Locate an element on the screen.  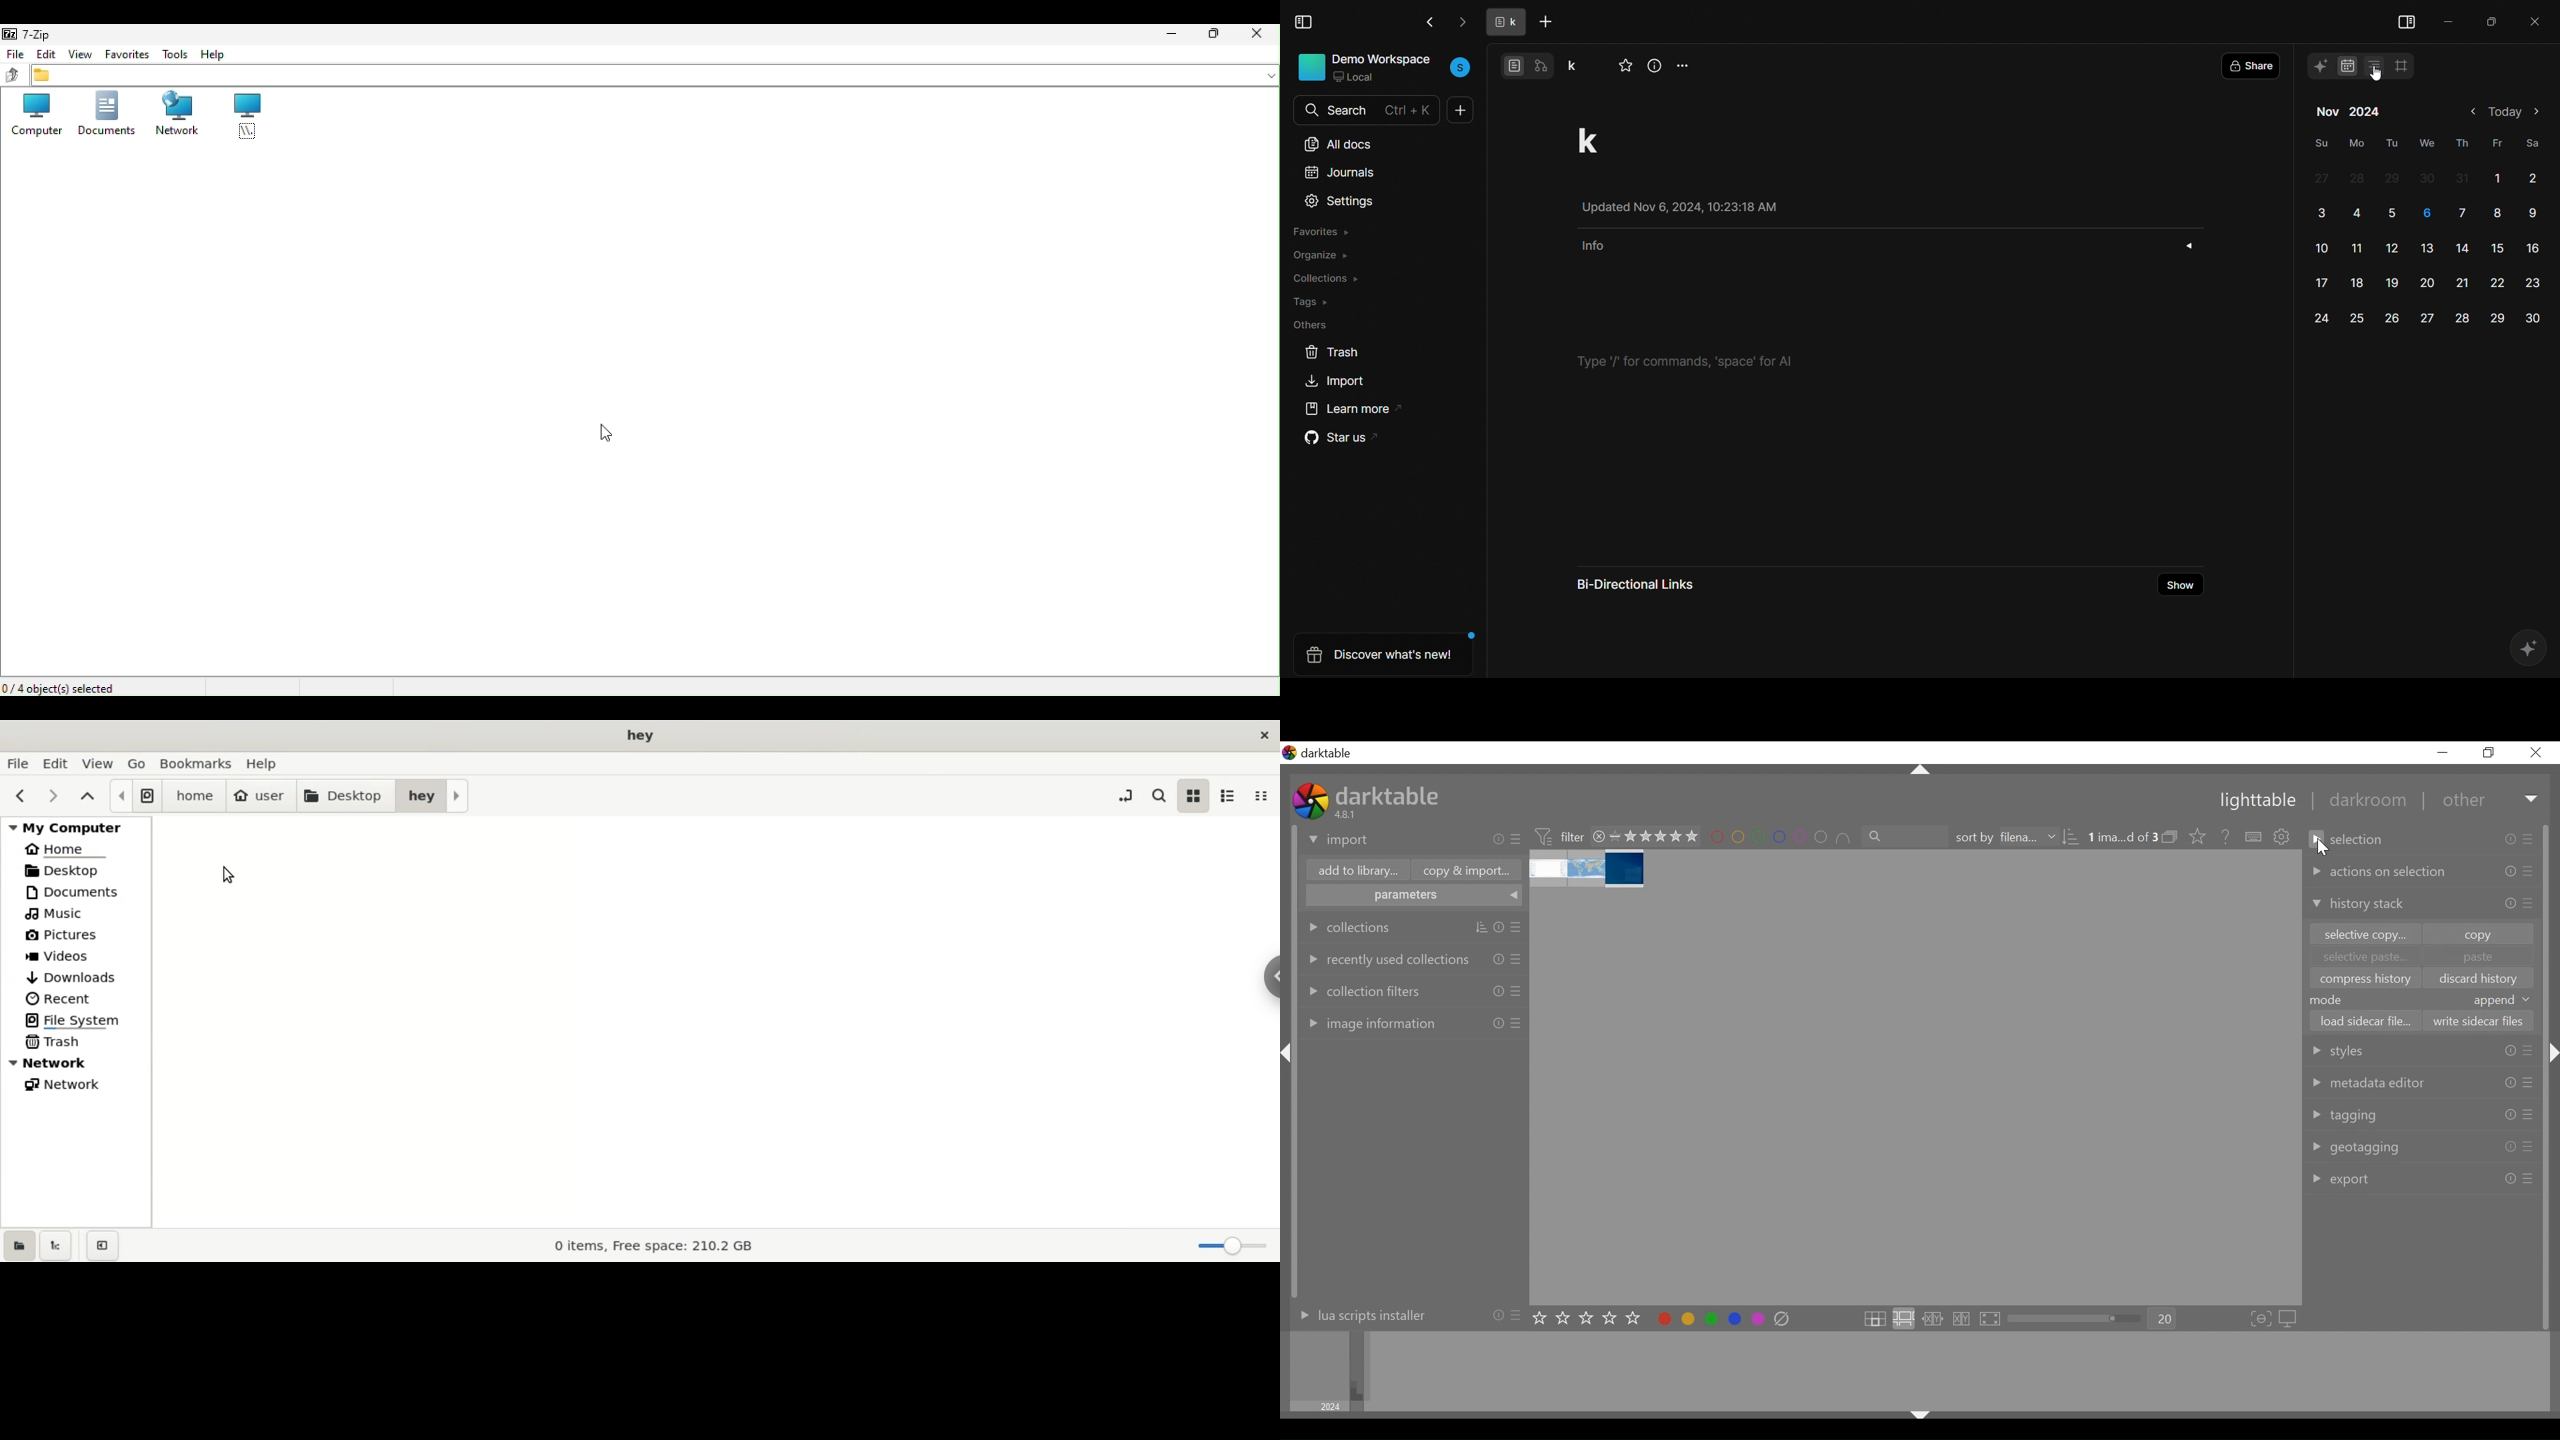
copy is located at coordinates (2477, 934).